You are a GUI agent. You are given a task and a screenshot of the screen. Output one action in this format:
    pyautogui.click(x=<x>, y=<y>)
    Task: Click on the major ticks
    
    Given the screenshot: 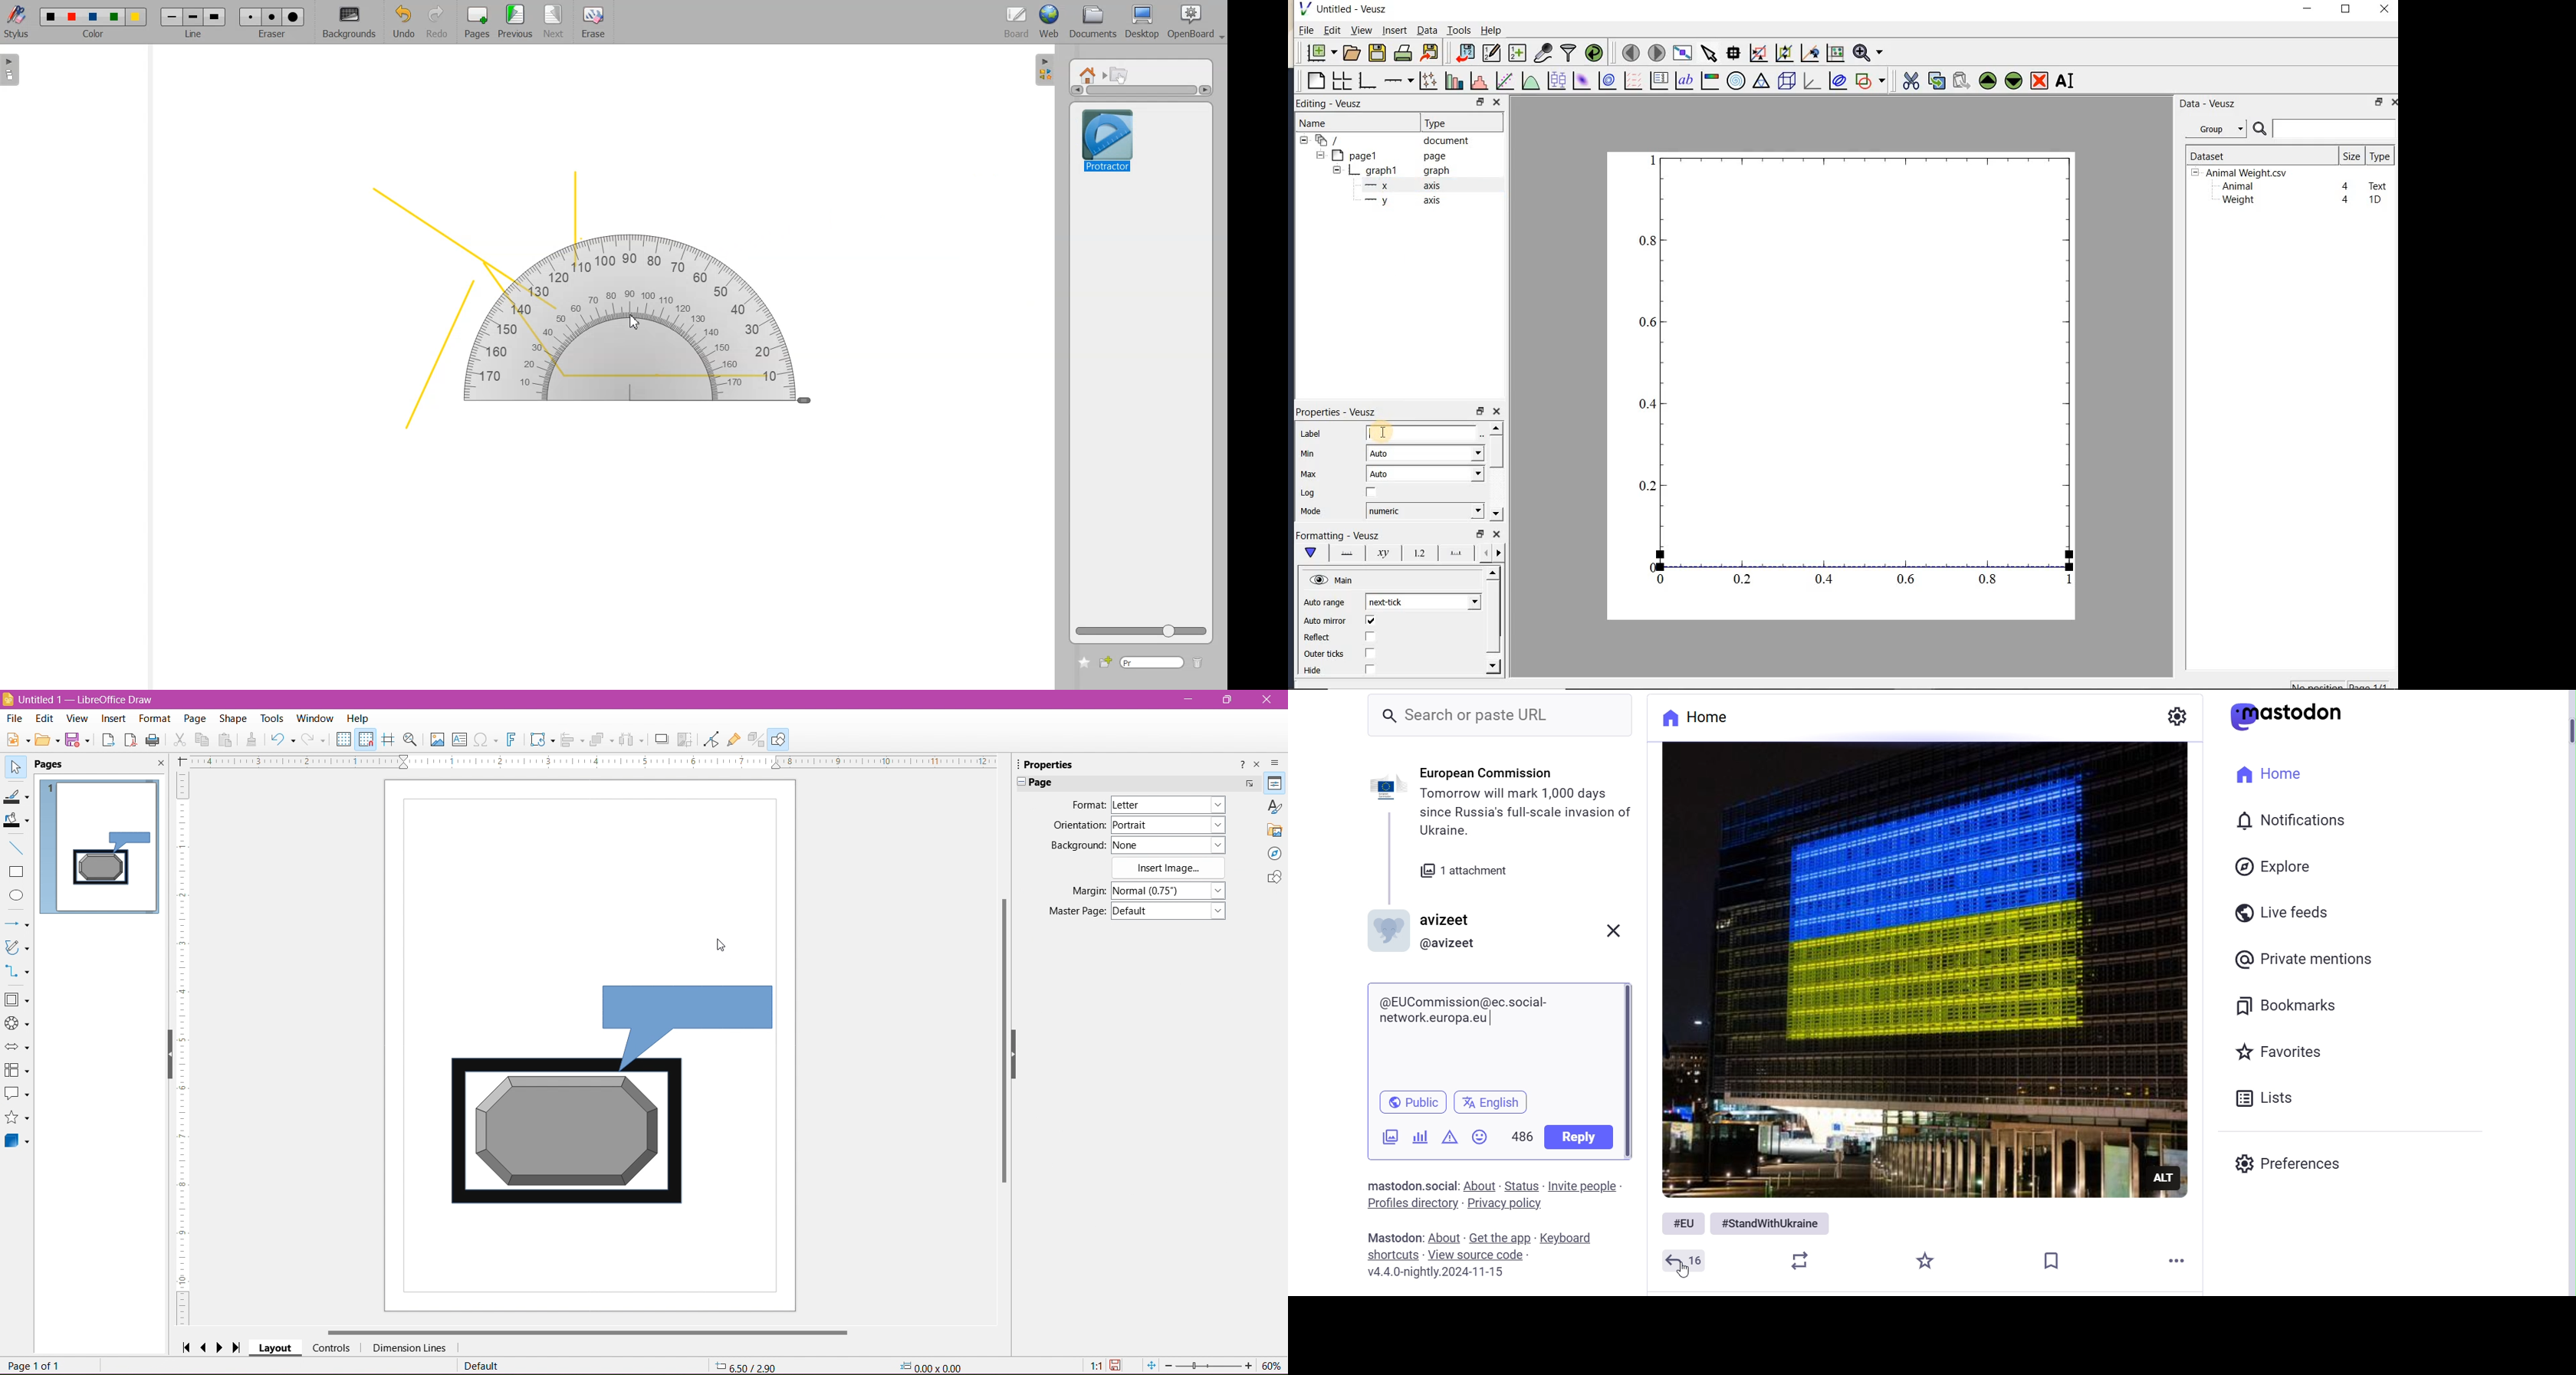 What is the action you would take?
    pyautogui.click(x=1453, y=552)
    